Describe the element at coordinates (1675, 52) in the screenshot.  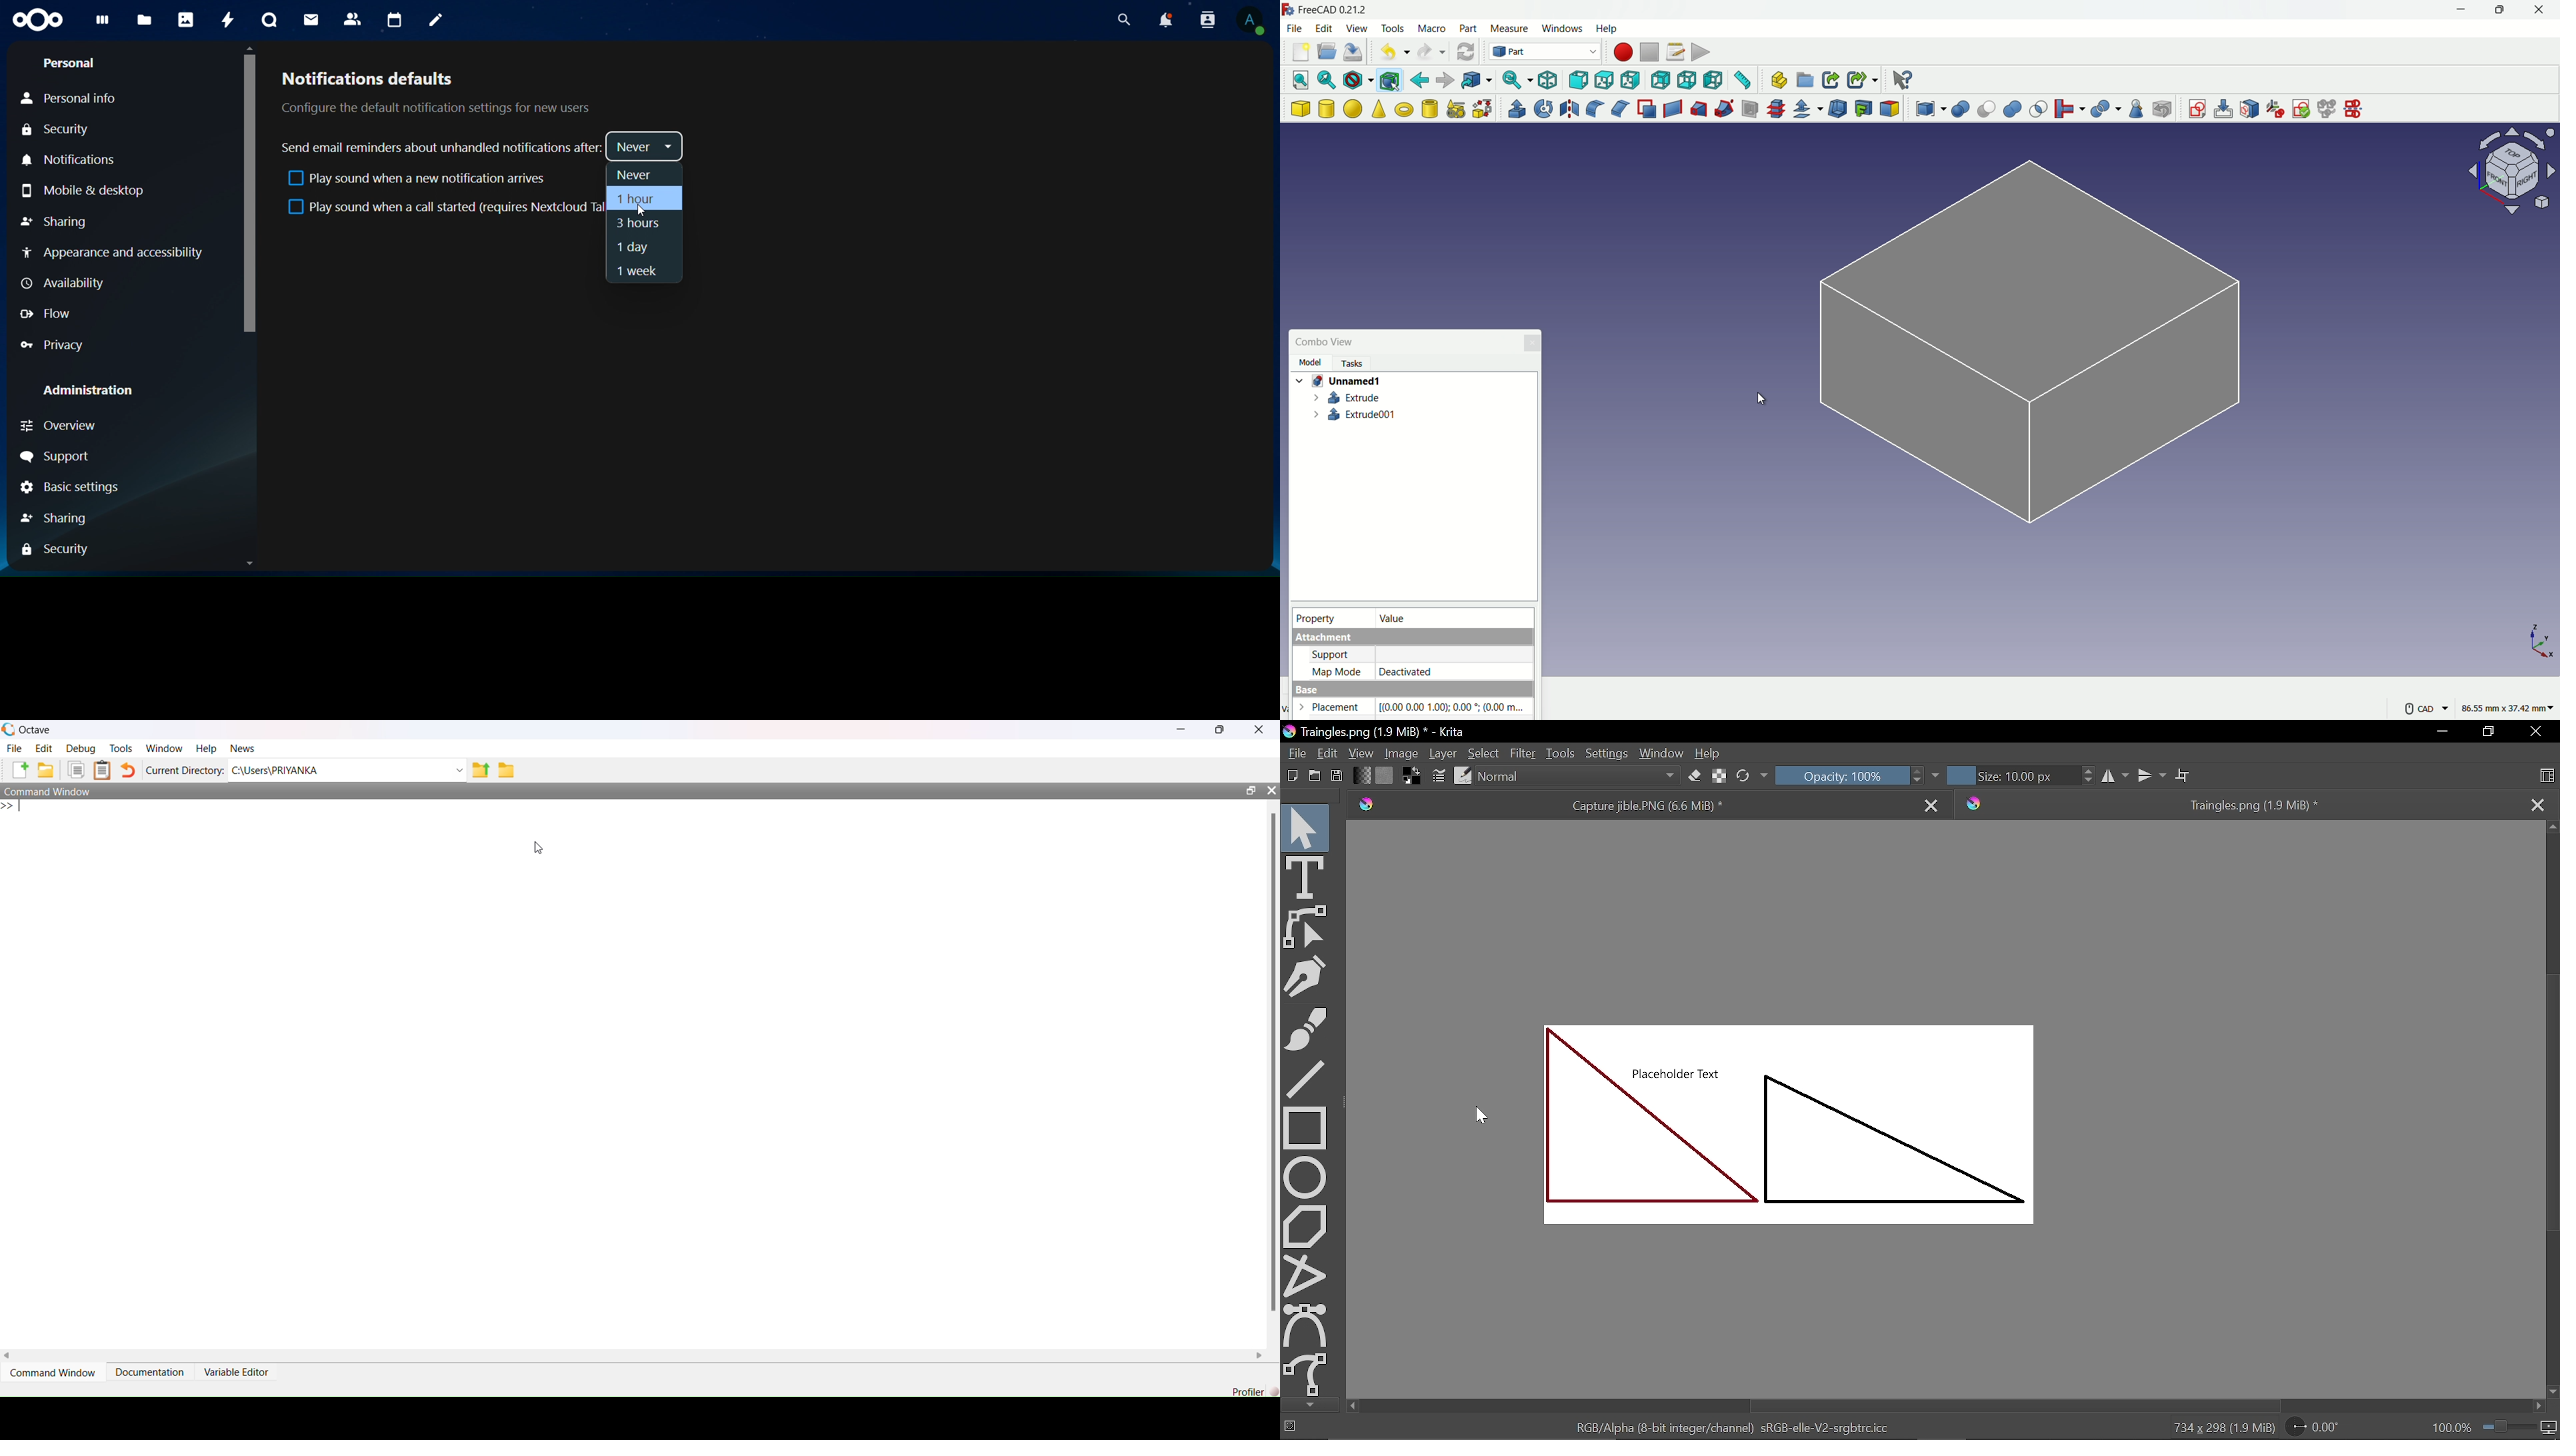
I see `macro settings` at that location.